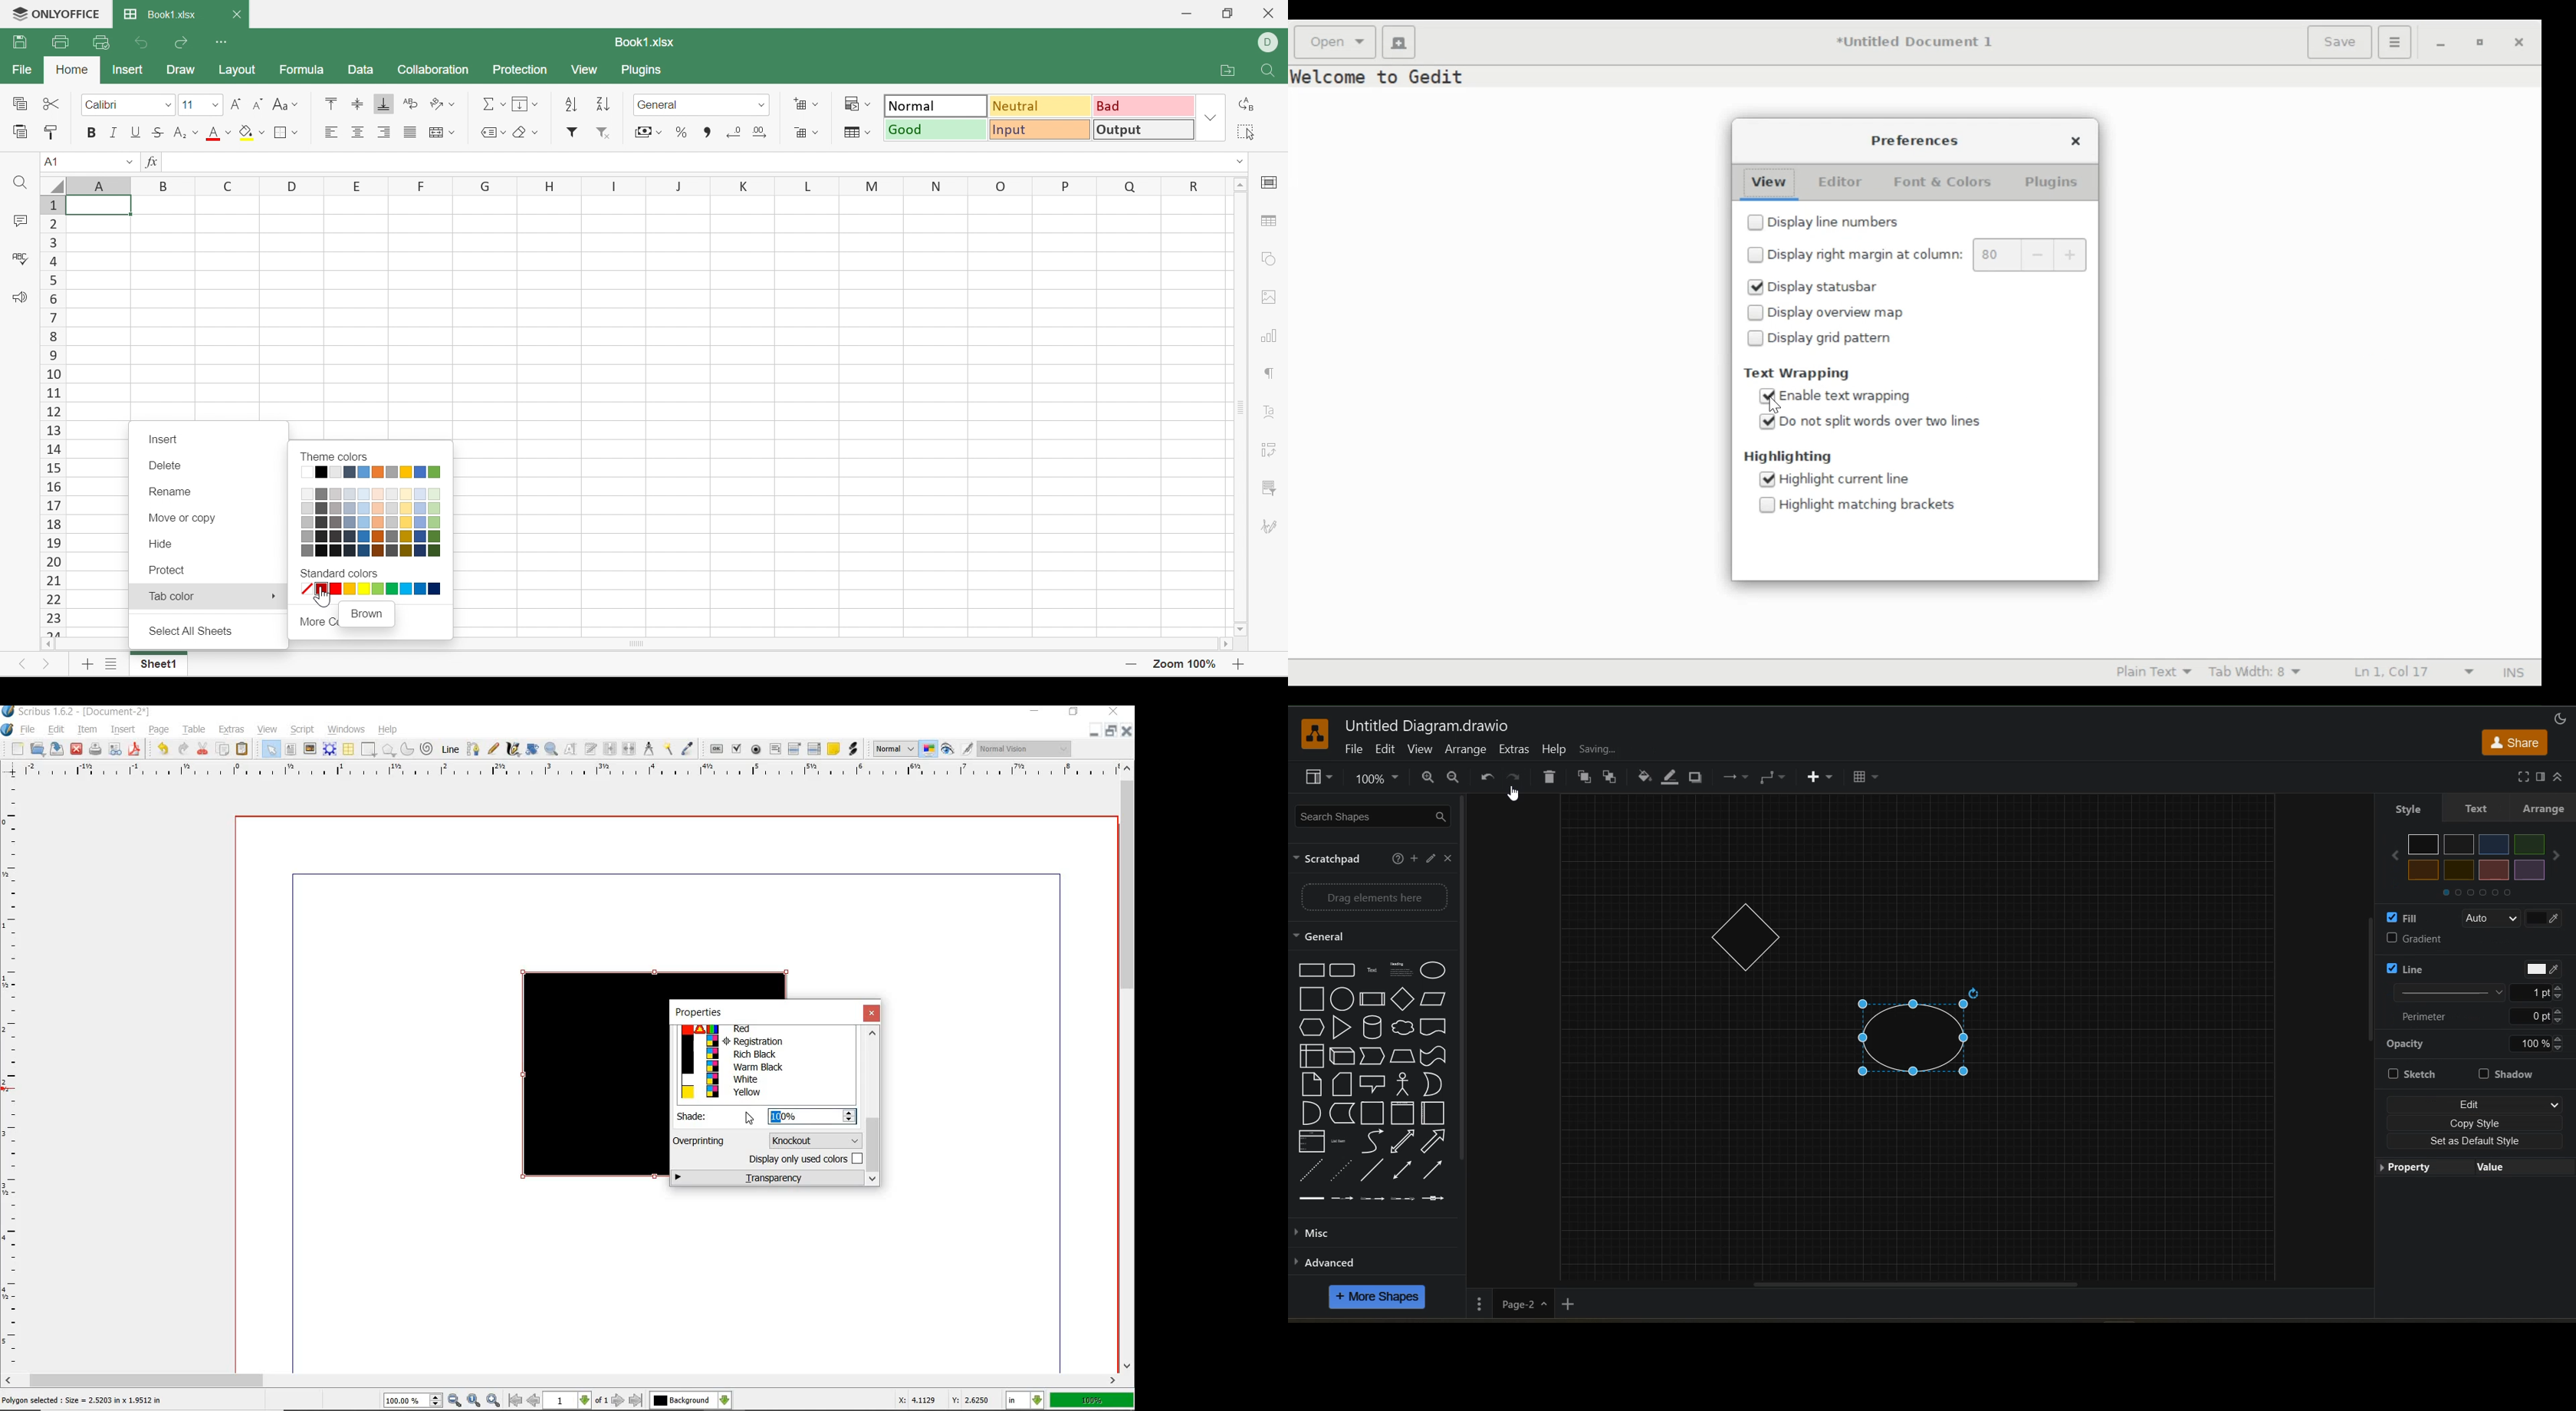  I want to click on CLOSE, so click(1115, 713).